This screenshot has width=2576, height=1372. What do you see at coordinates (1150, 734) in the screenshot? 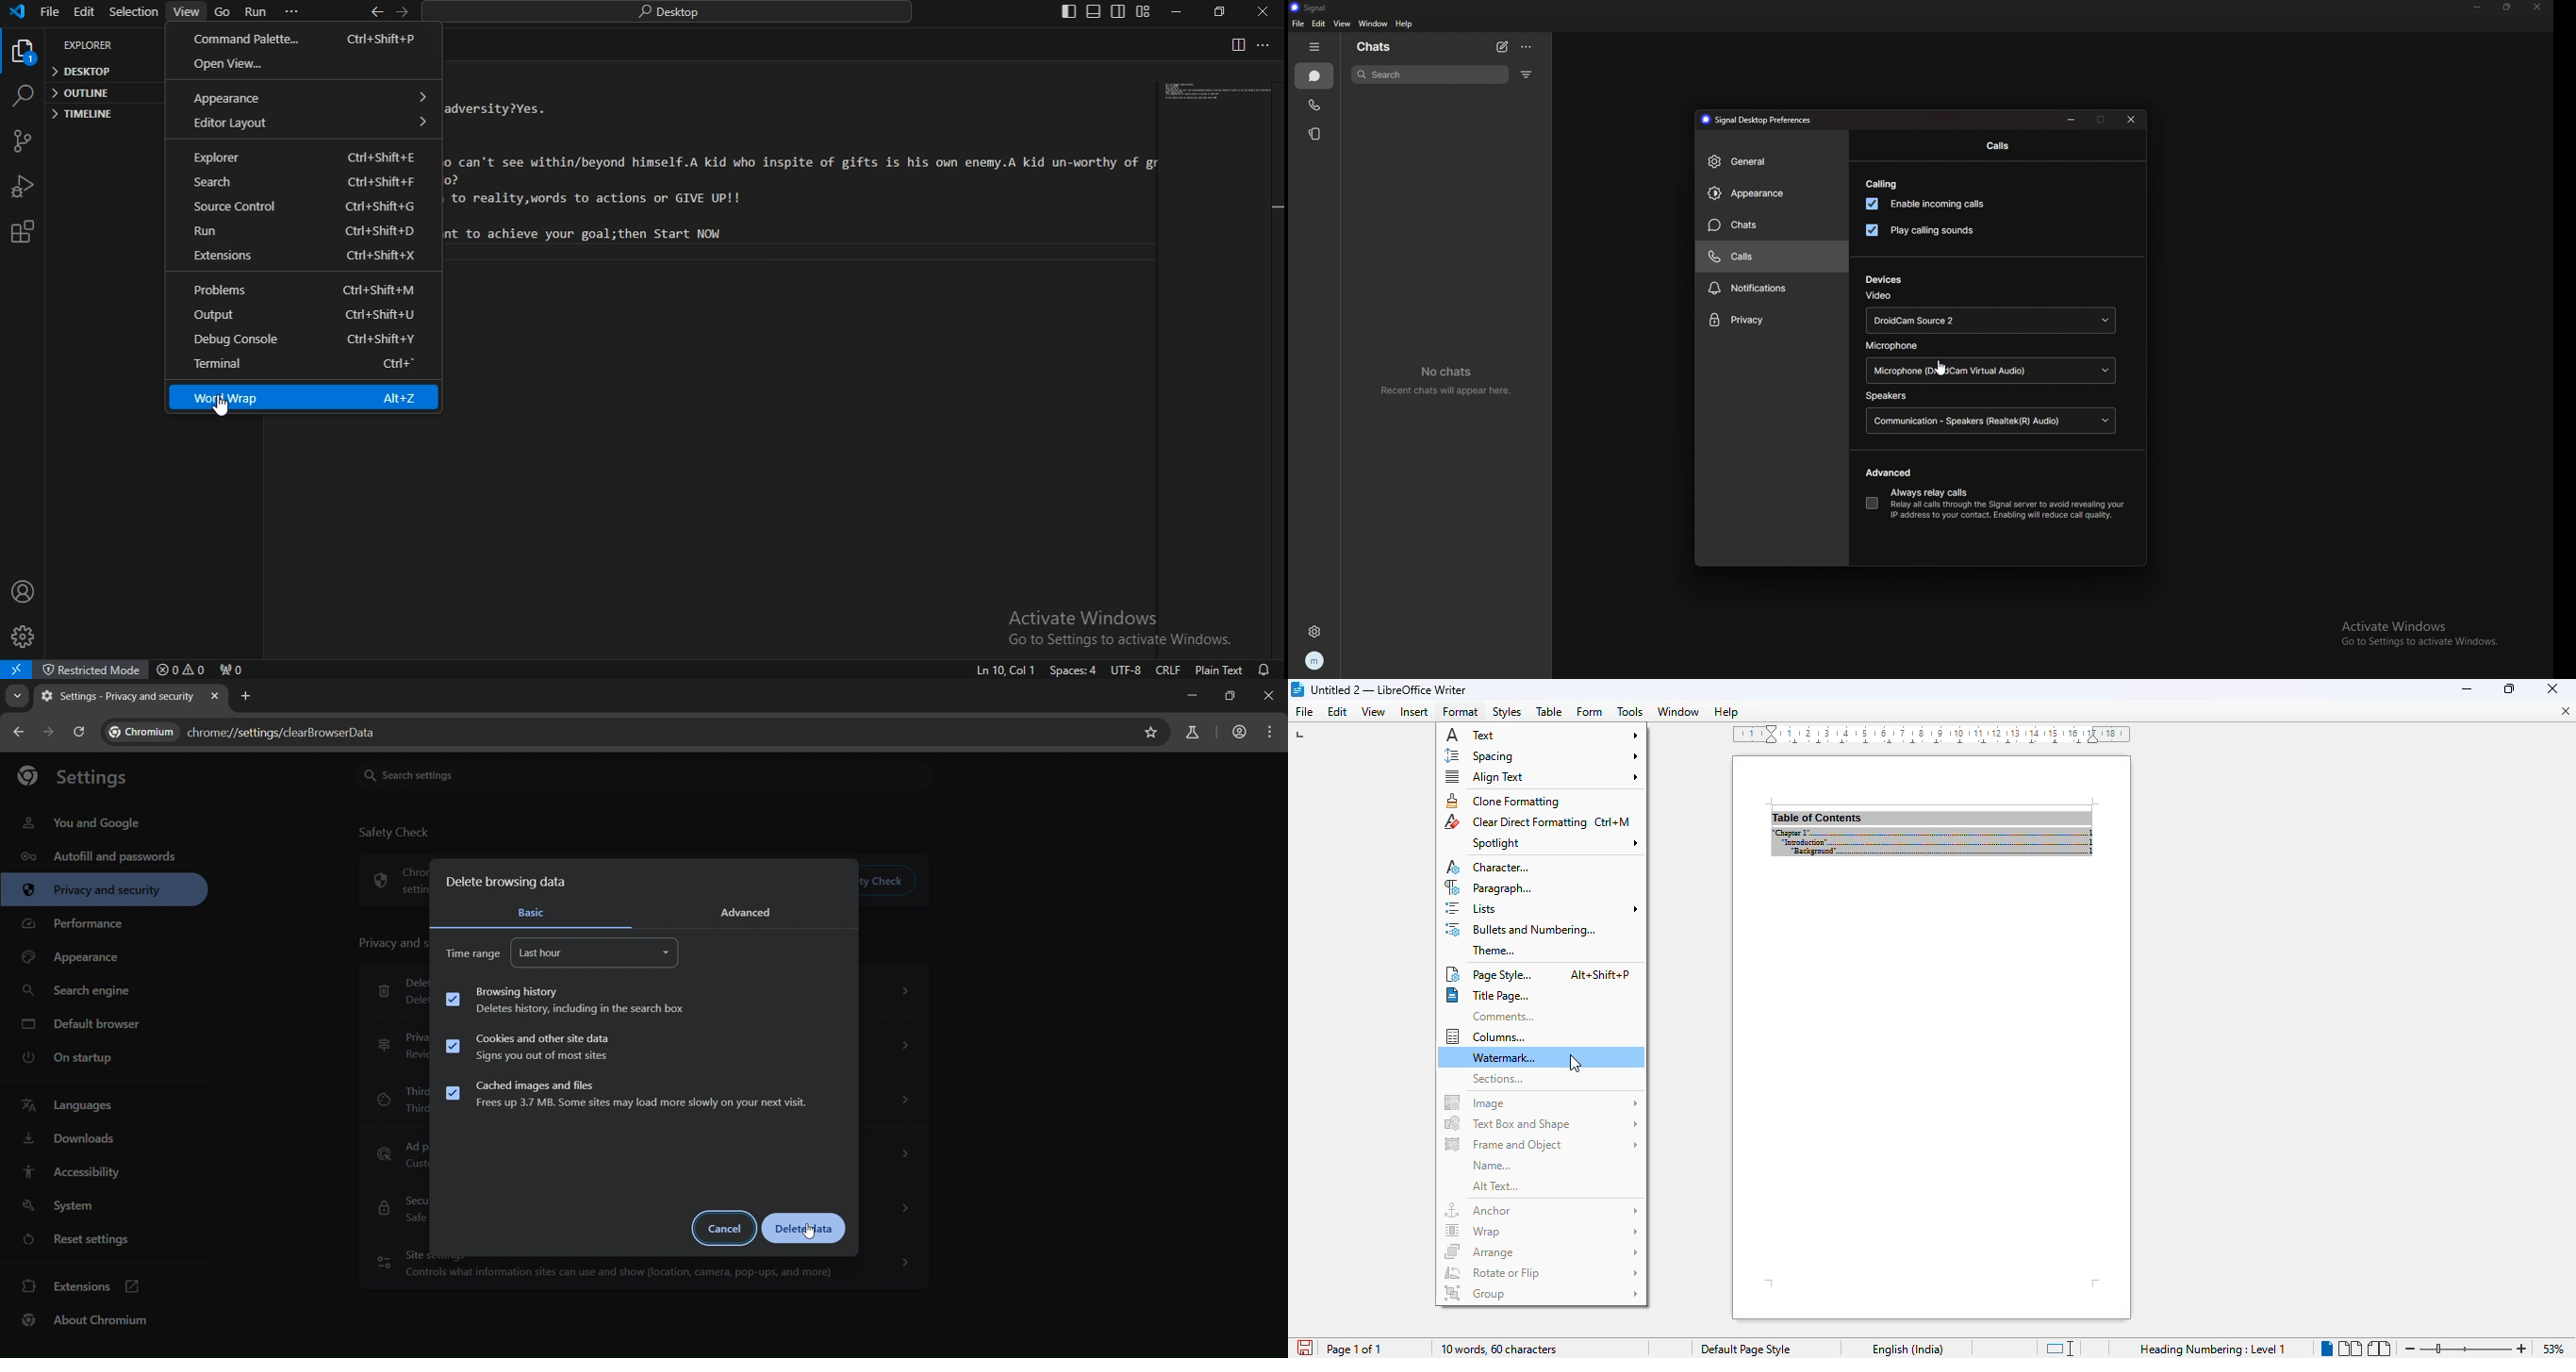
I see `bookmark pages` at bounding box center [1150, 734].